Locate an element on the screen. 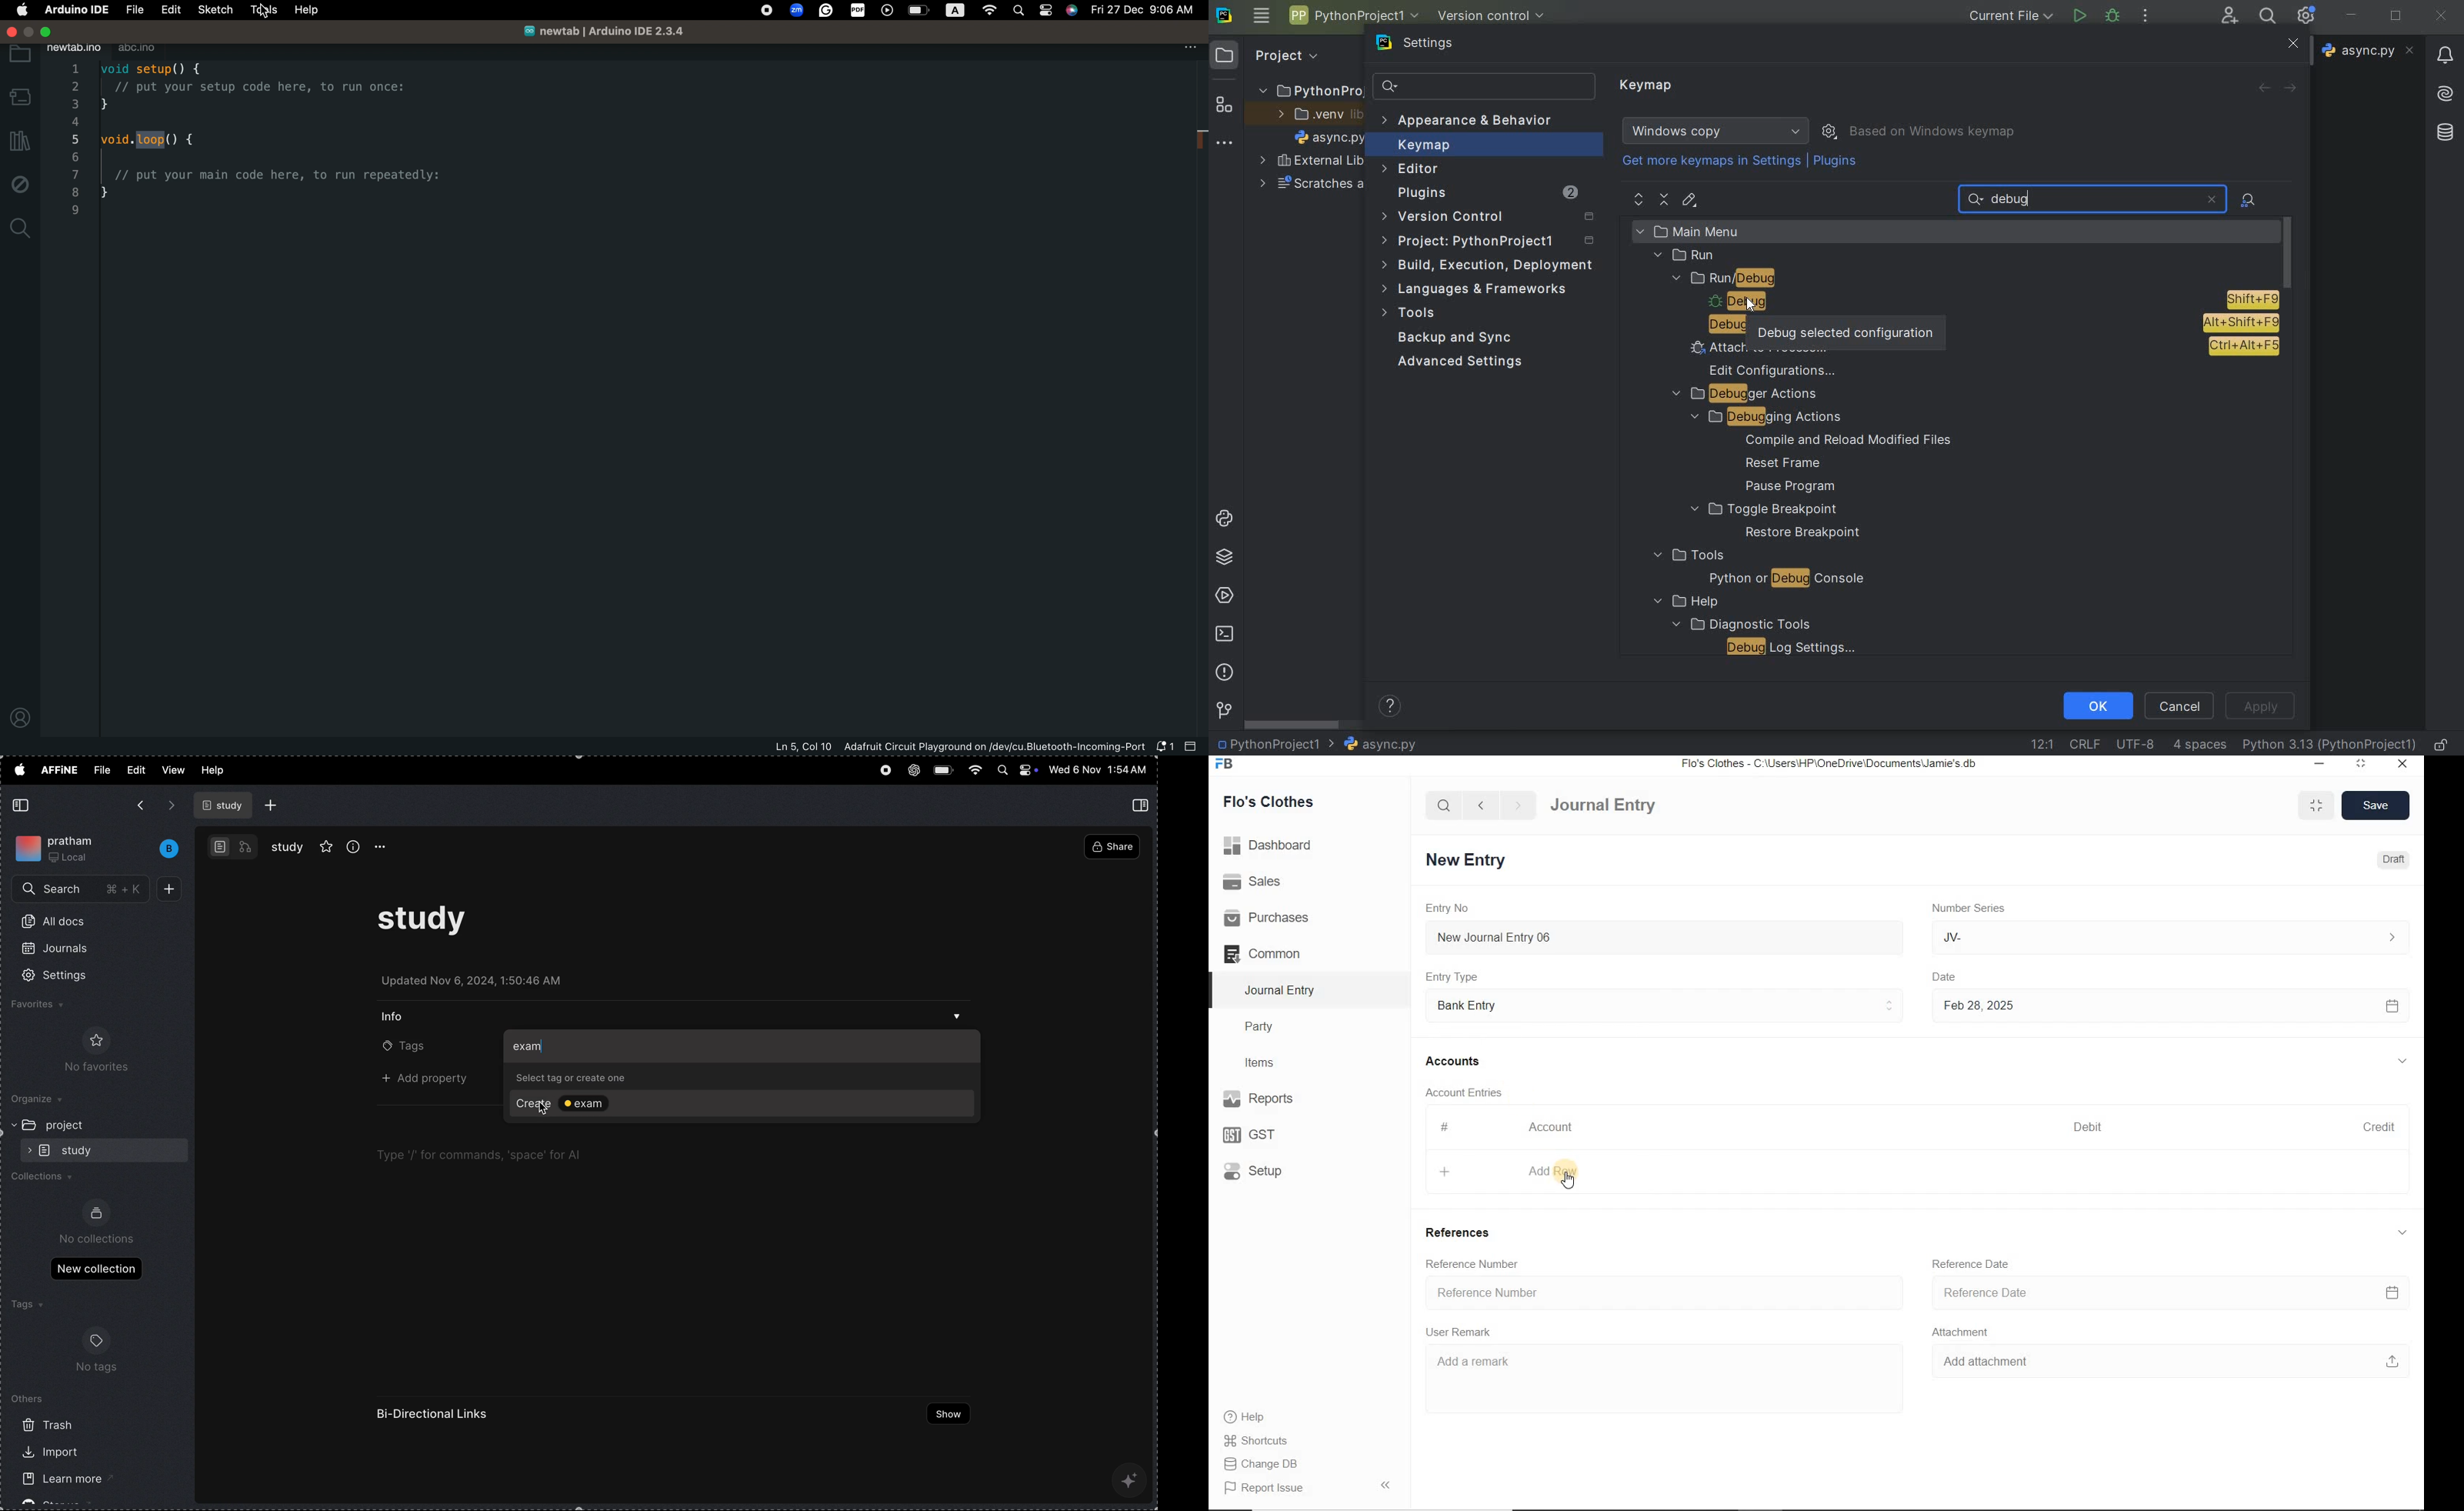 The width and height of the screenshot is (2464, 1512). Credit is located at coordinates (2380, 1127).